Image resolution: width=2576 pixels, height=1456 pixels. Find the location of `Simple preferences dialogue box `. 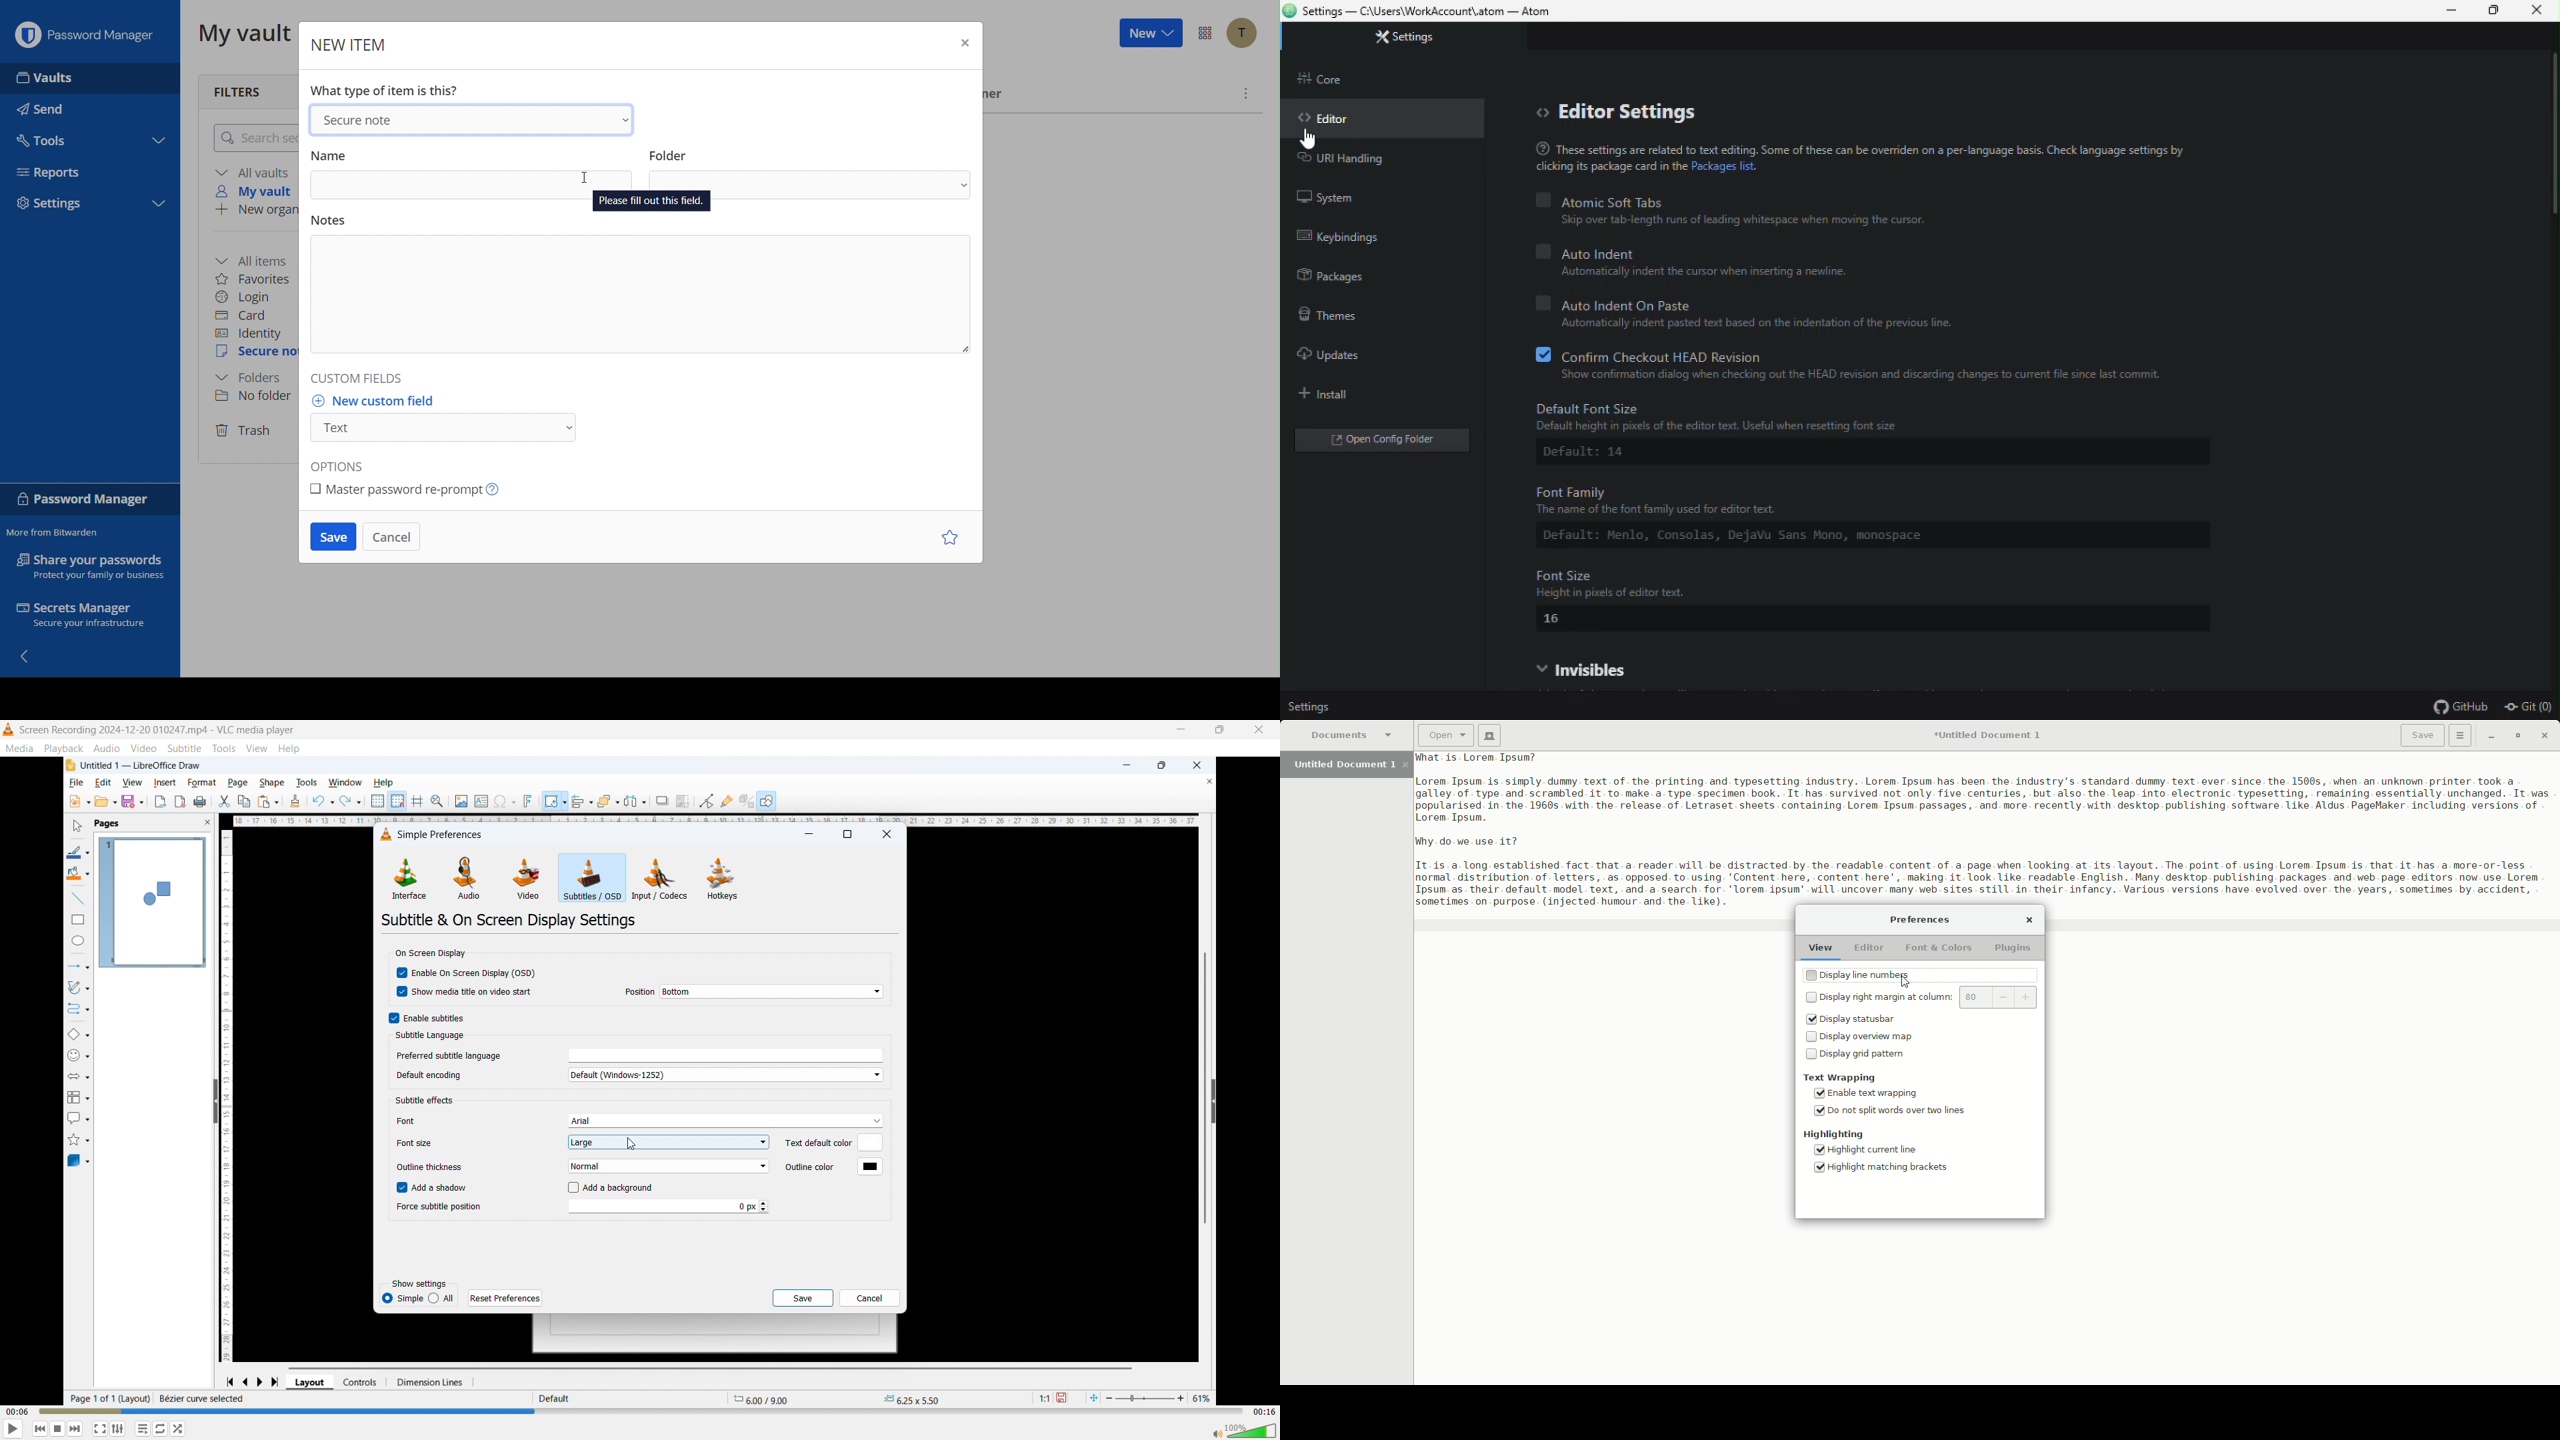

Simple preferences dialogue box  is located at coordinates (440, 835).